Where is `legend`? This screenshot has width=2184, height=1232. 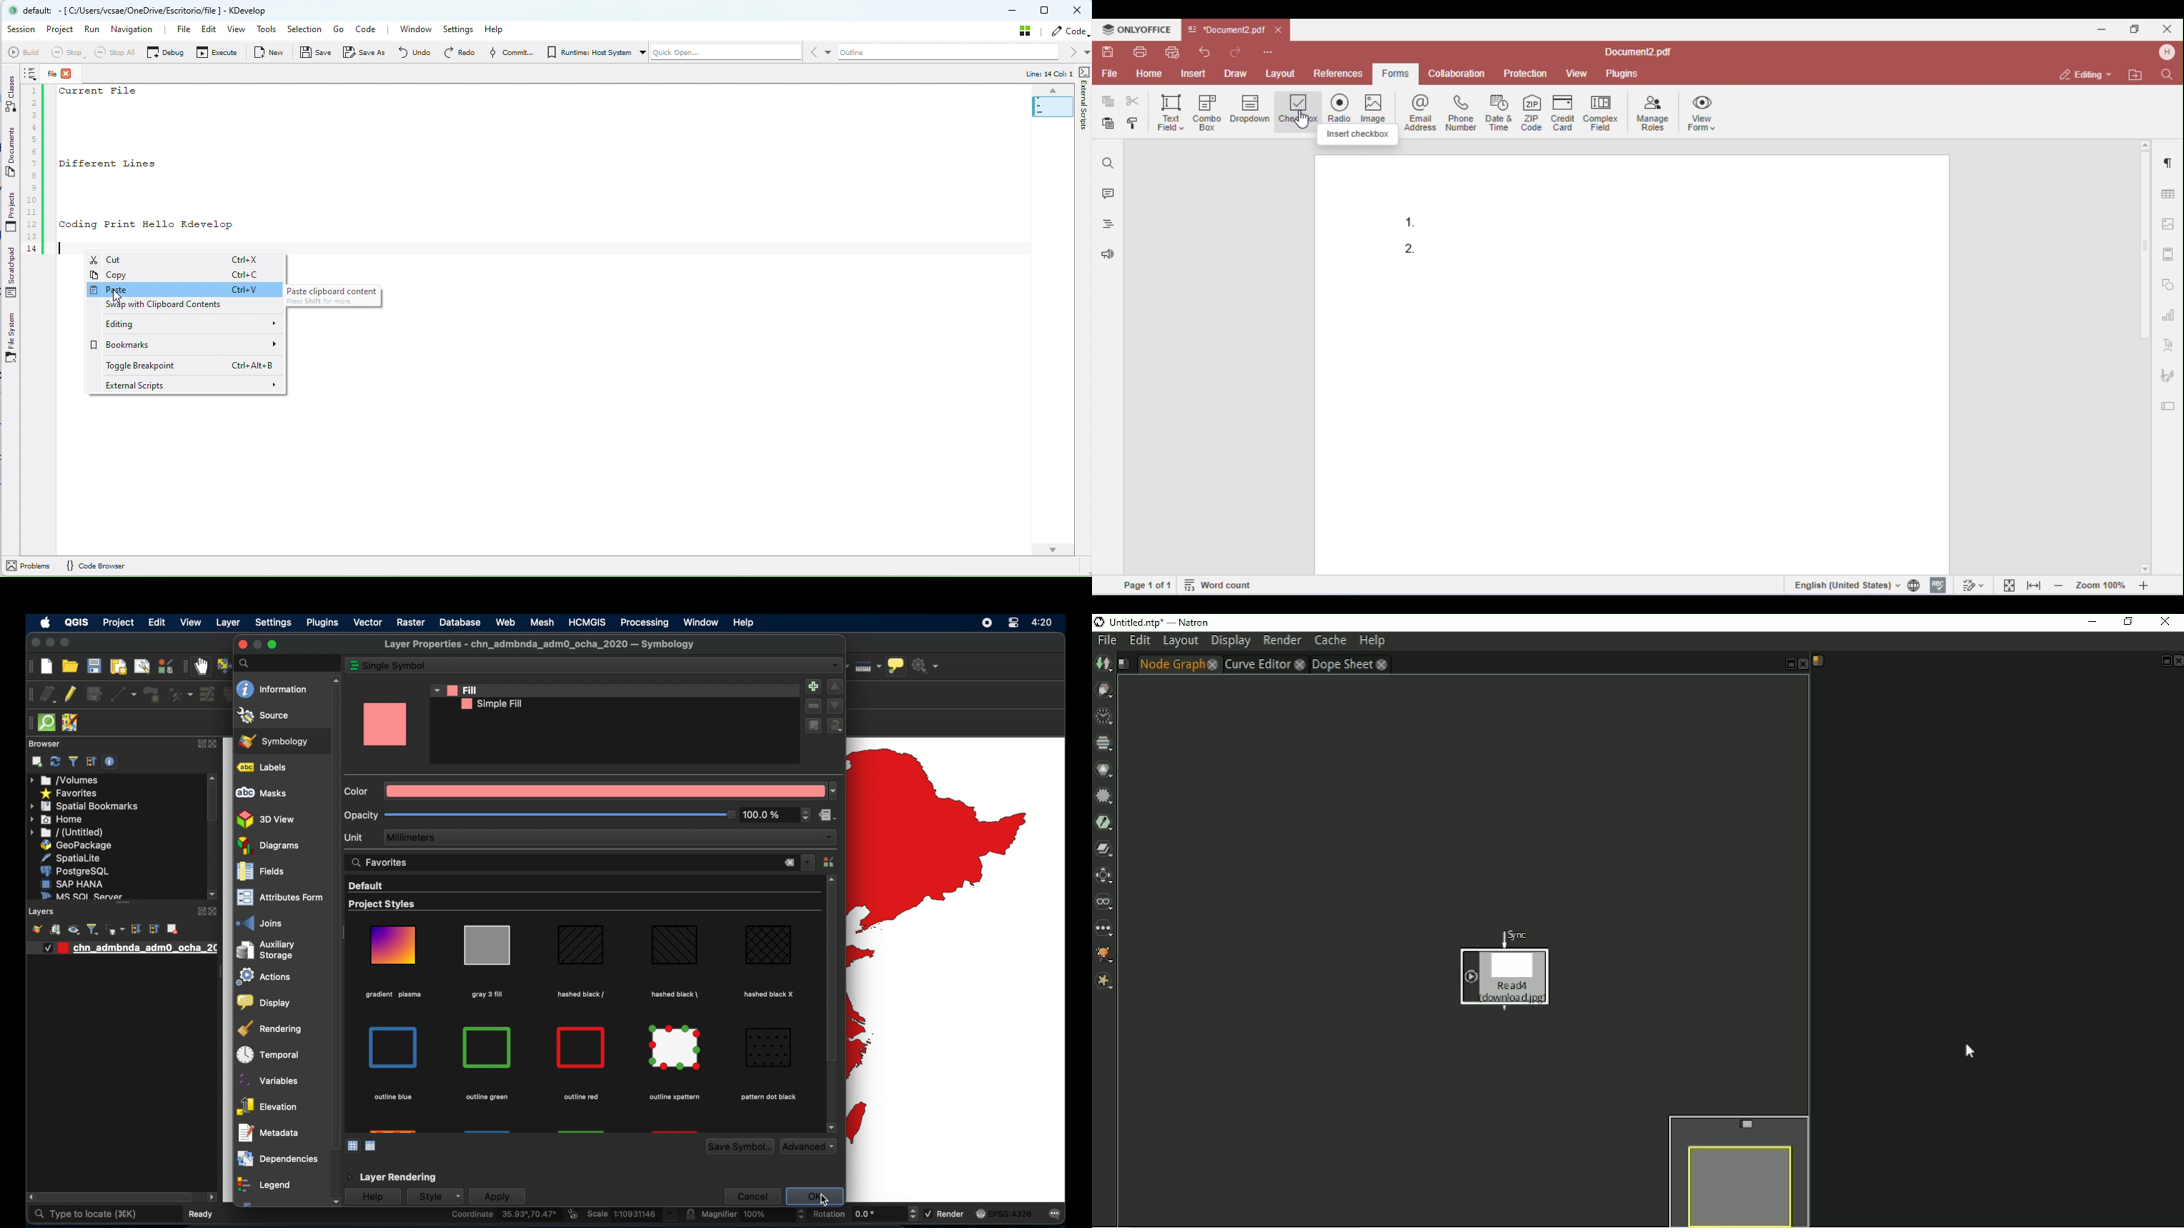 legend is located at coordinates (263, 1186).